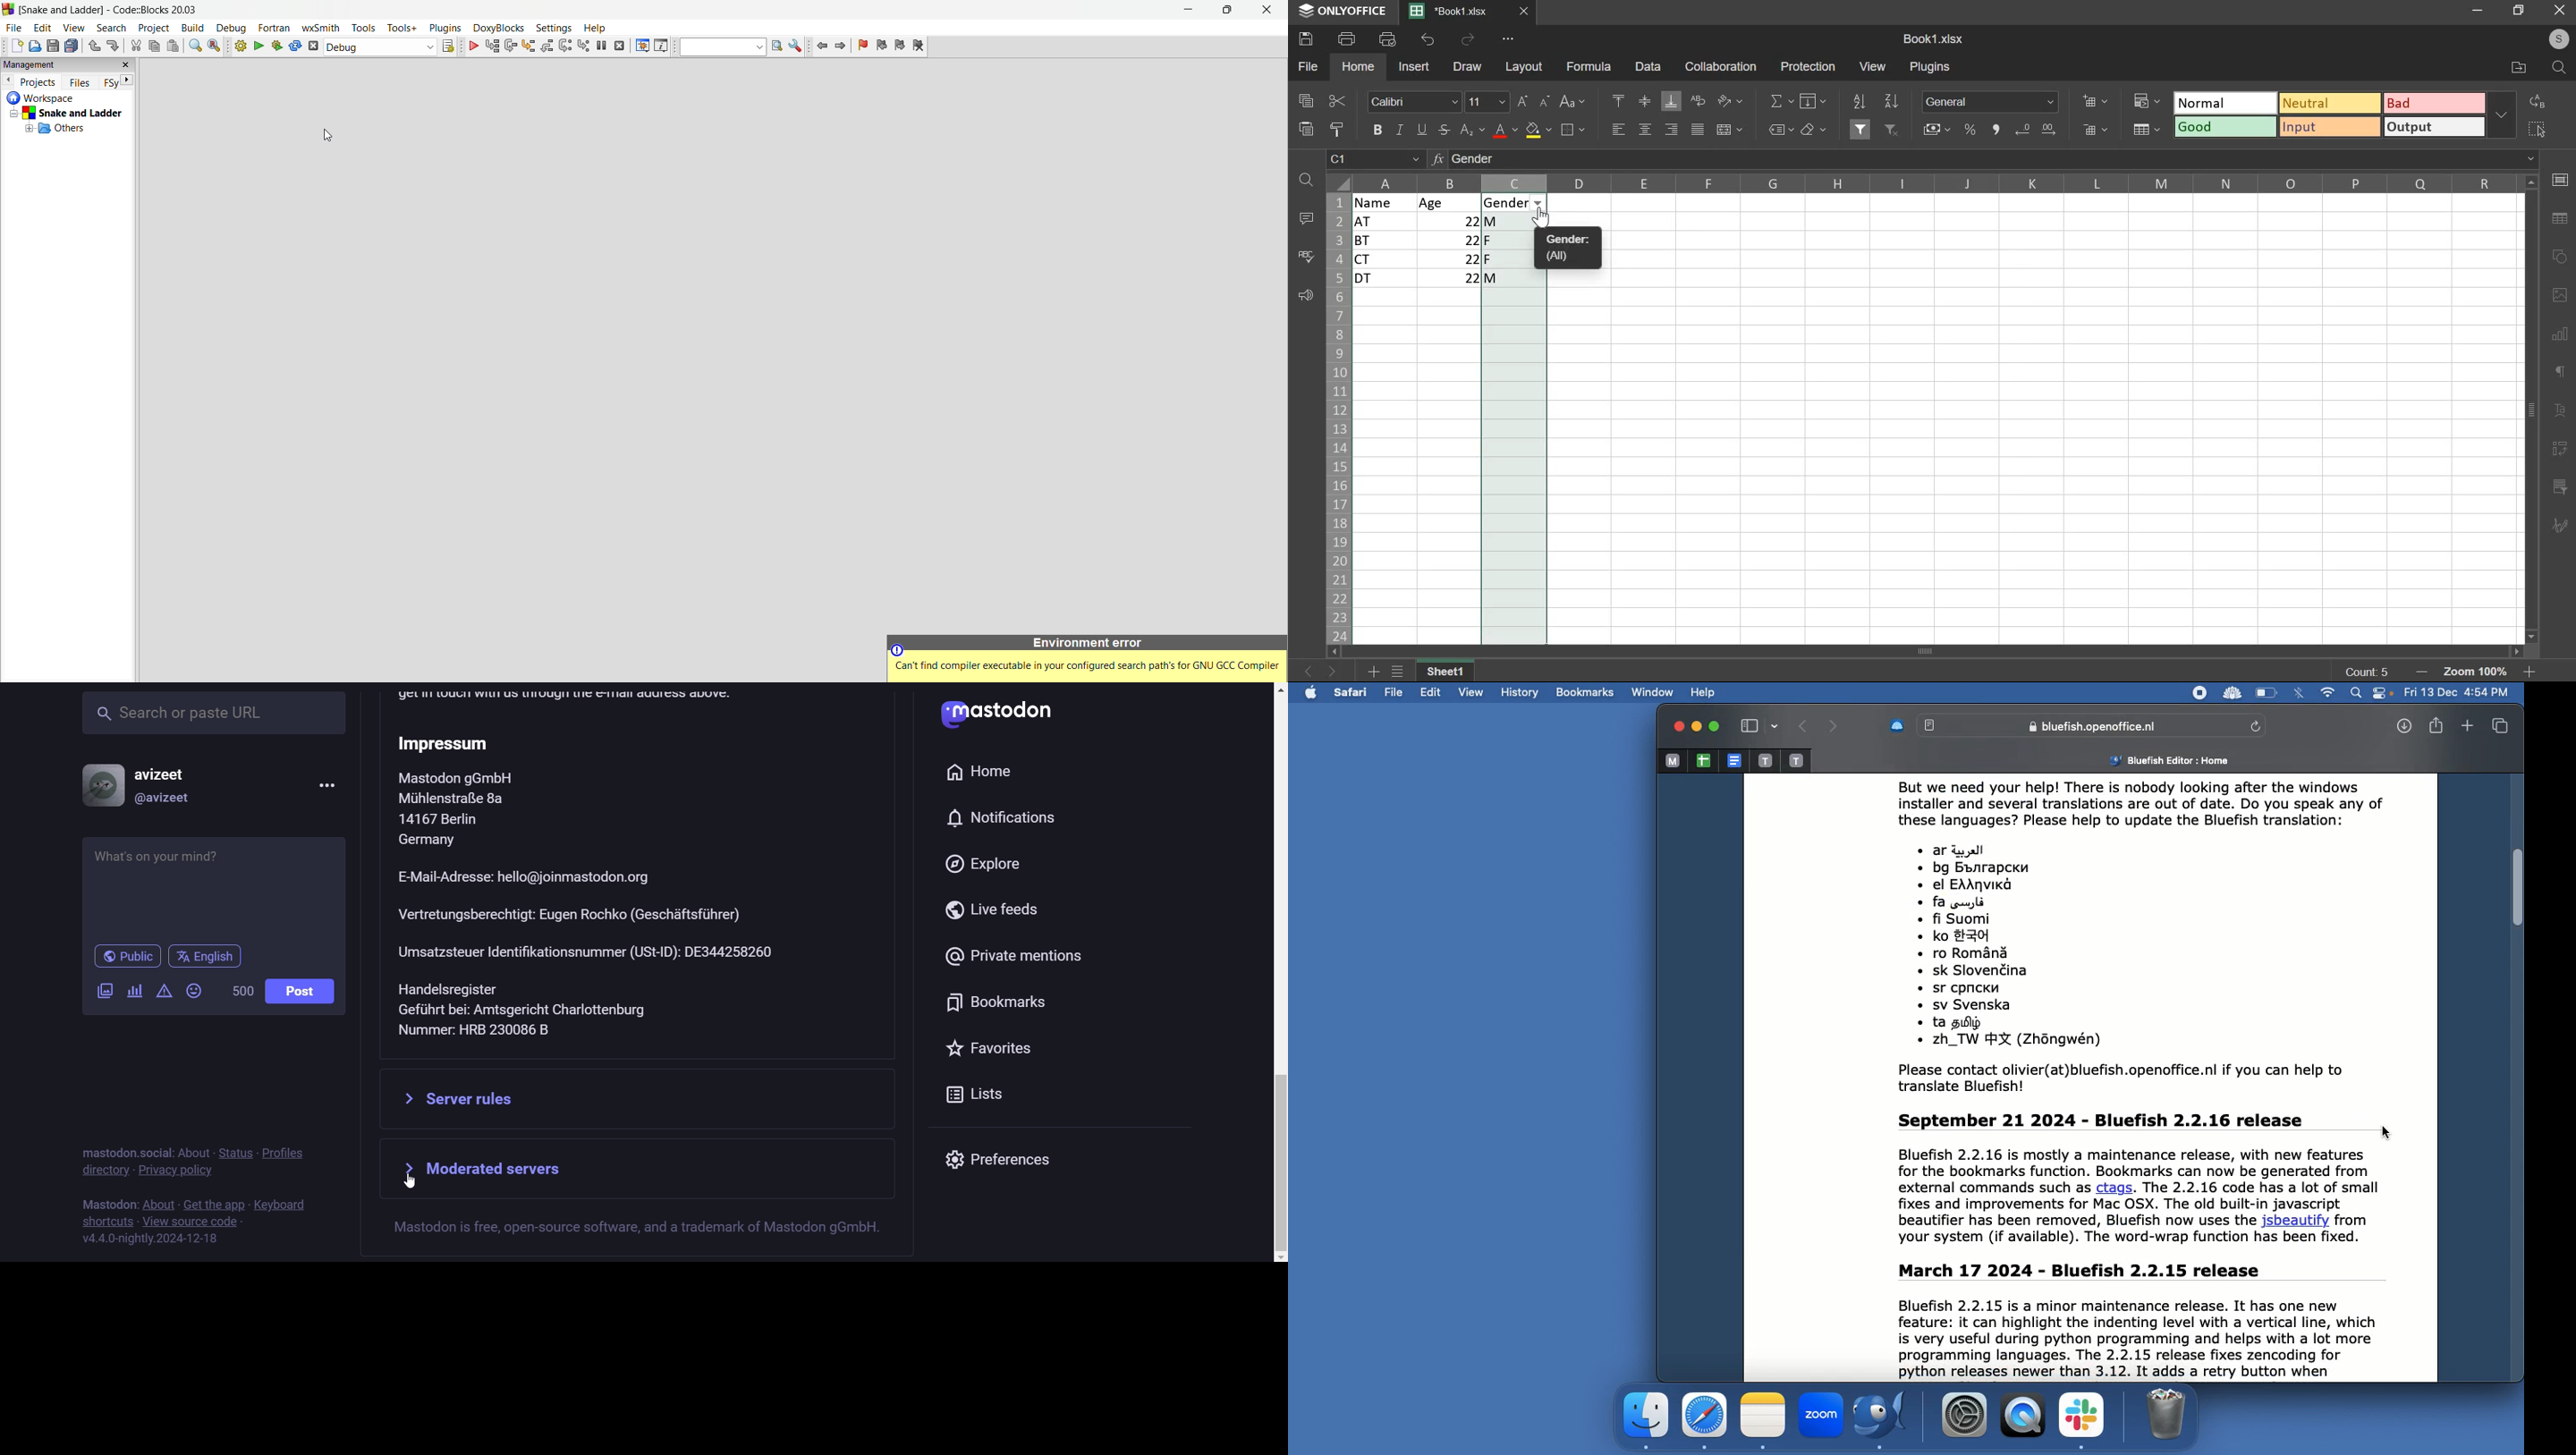 The height and width of the screenshot is (1456, 2576). I want to click on dt, so click(1386, 279).